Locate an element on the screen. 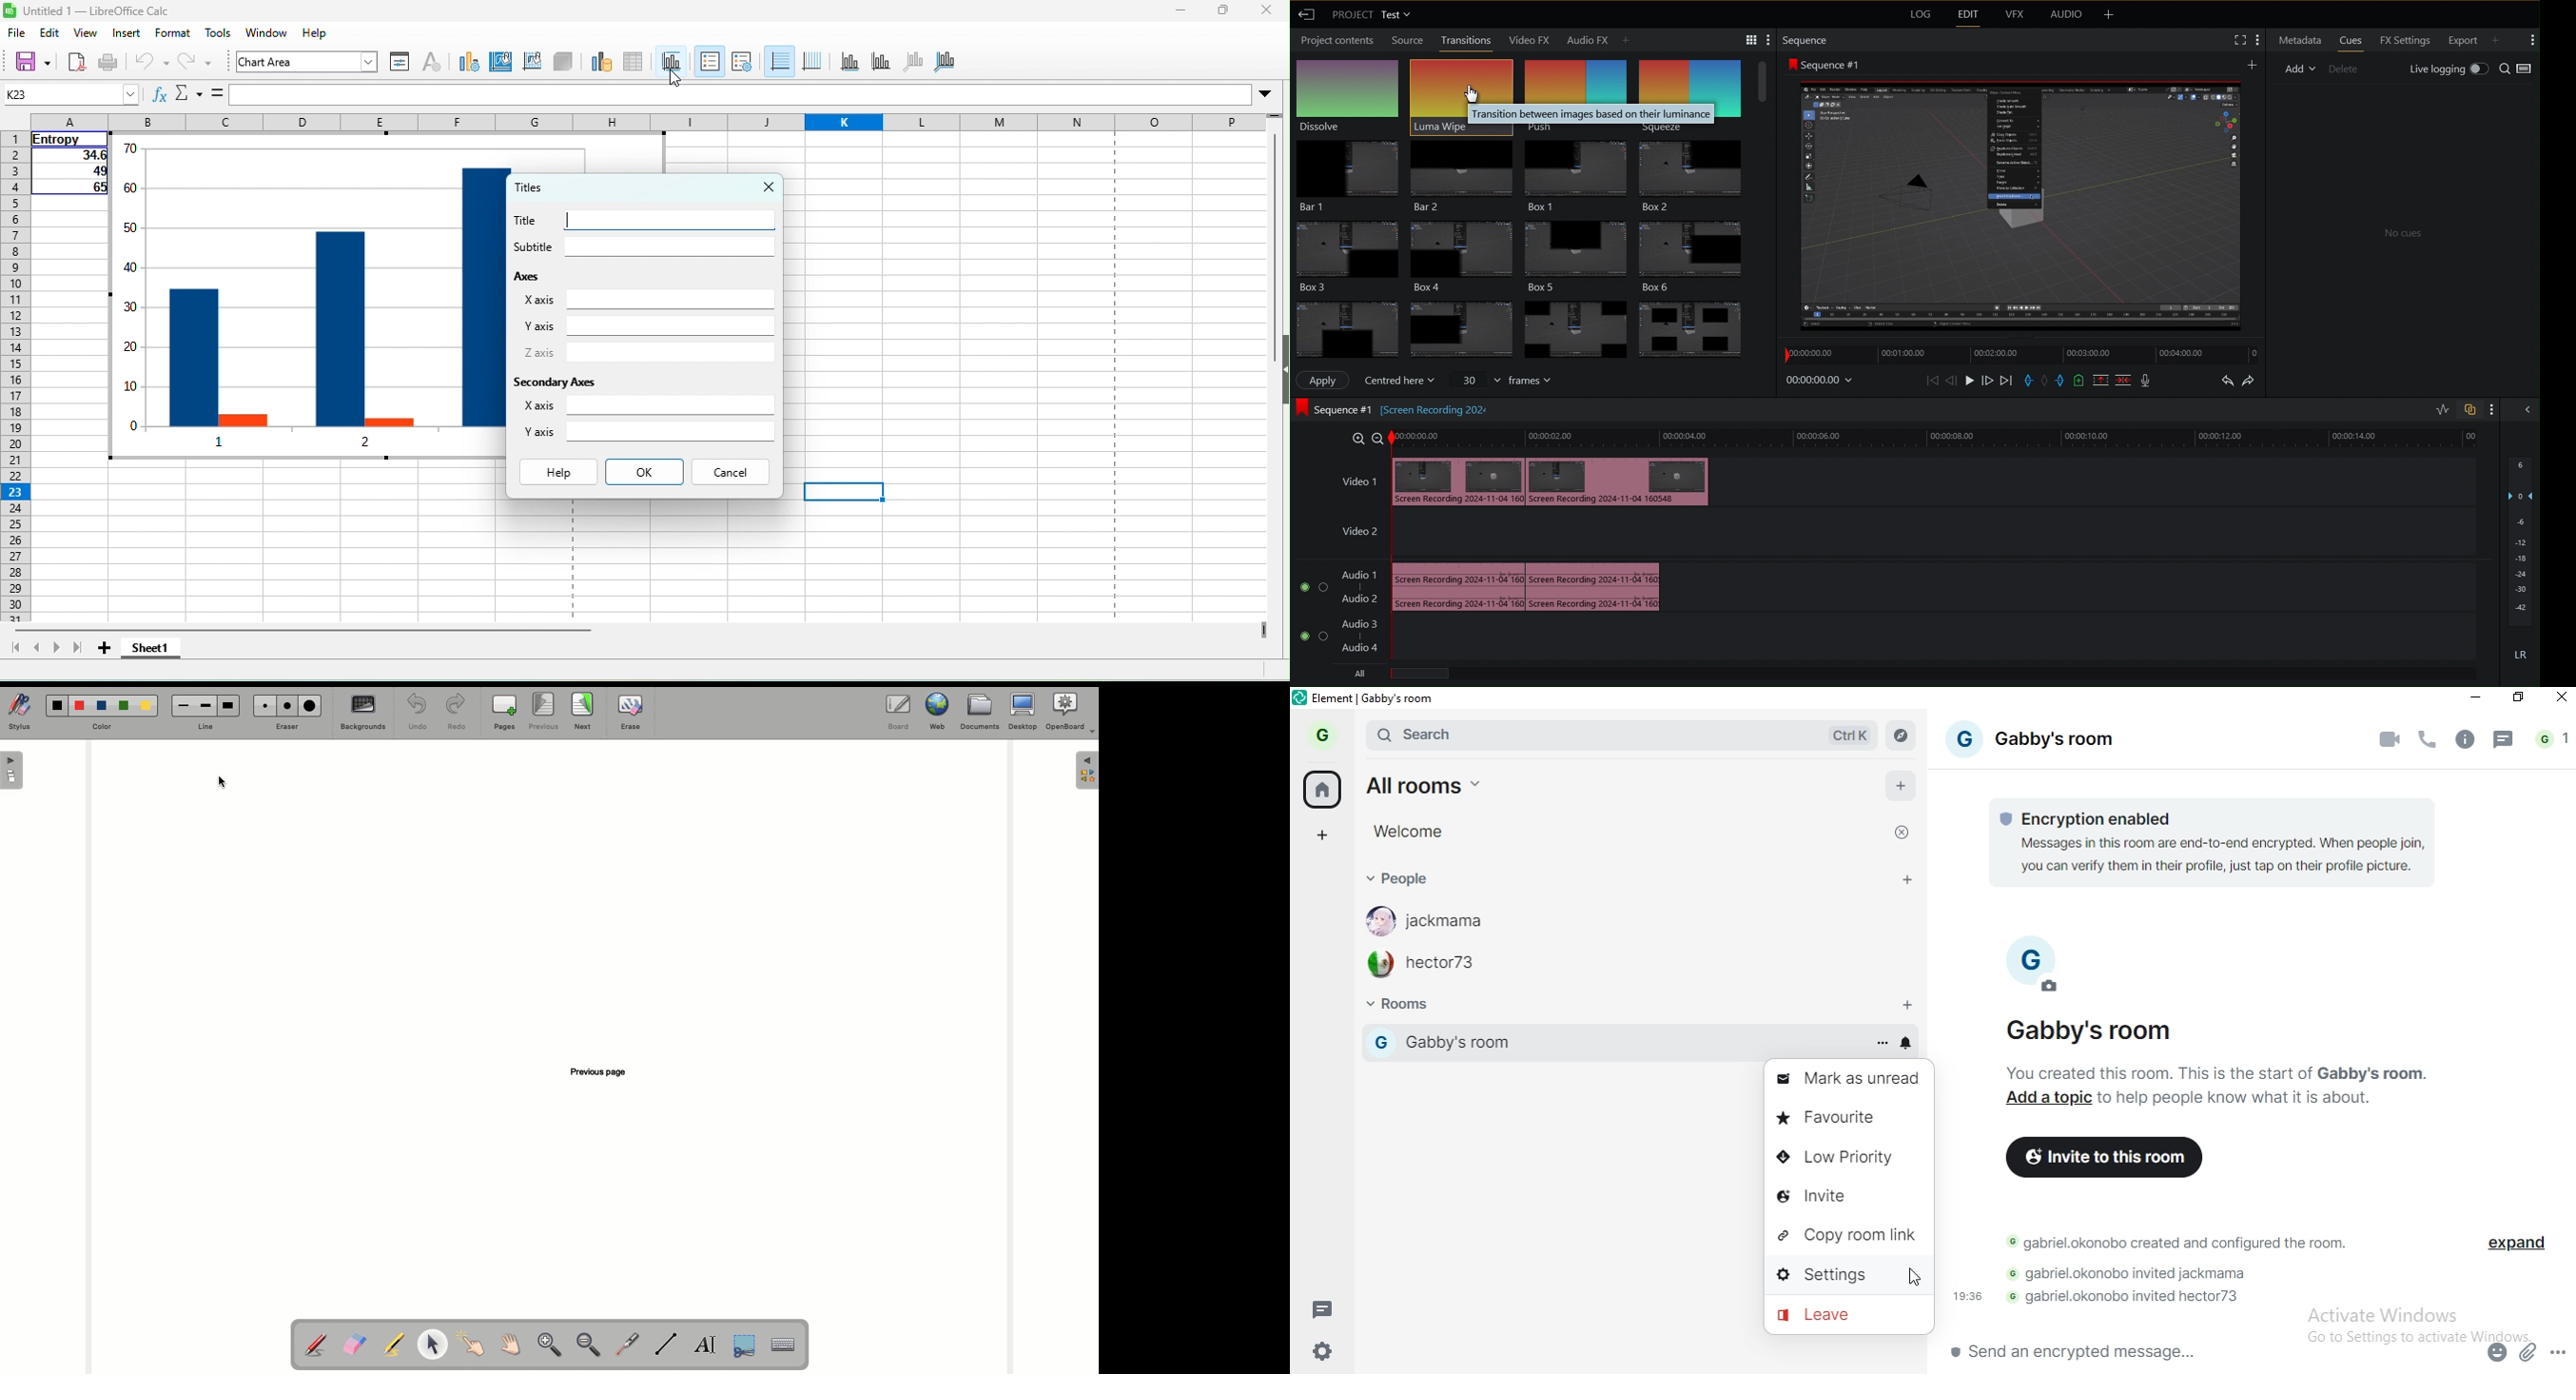 The image size is (2576, 1400). select function is located at coordinates (186, 95).